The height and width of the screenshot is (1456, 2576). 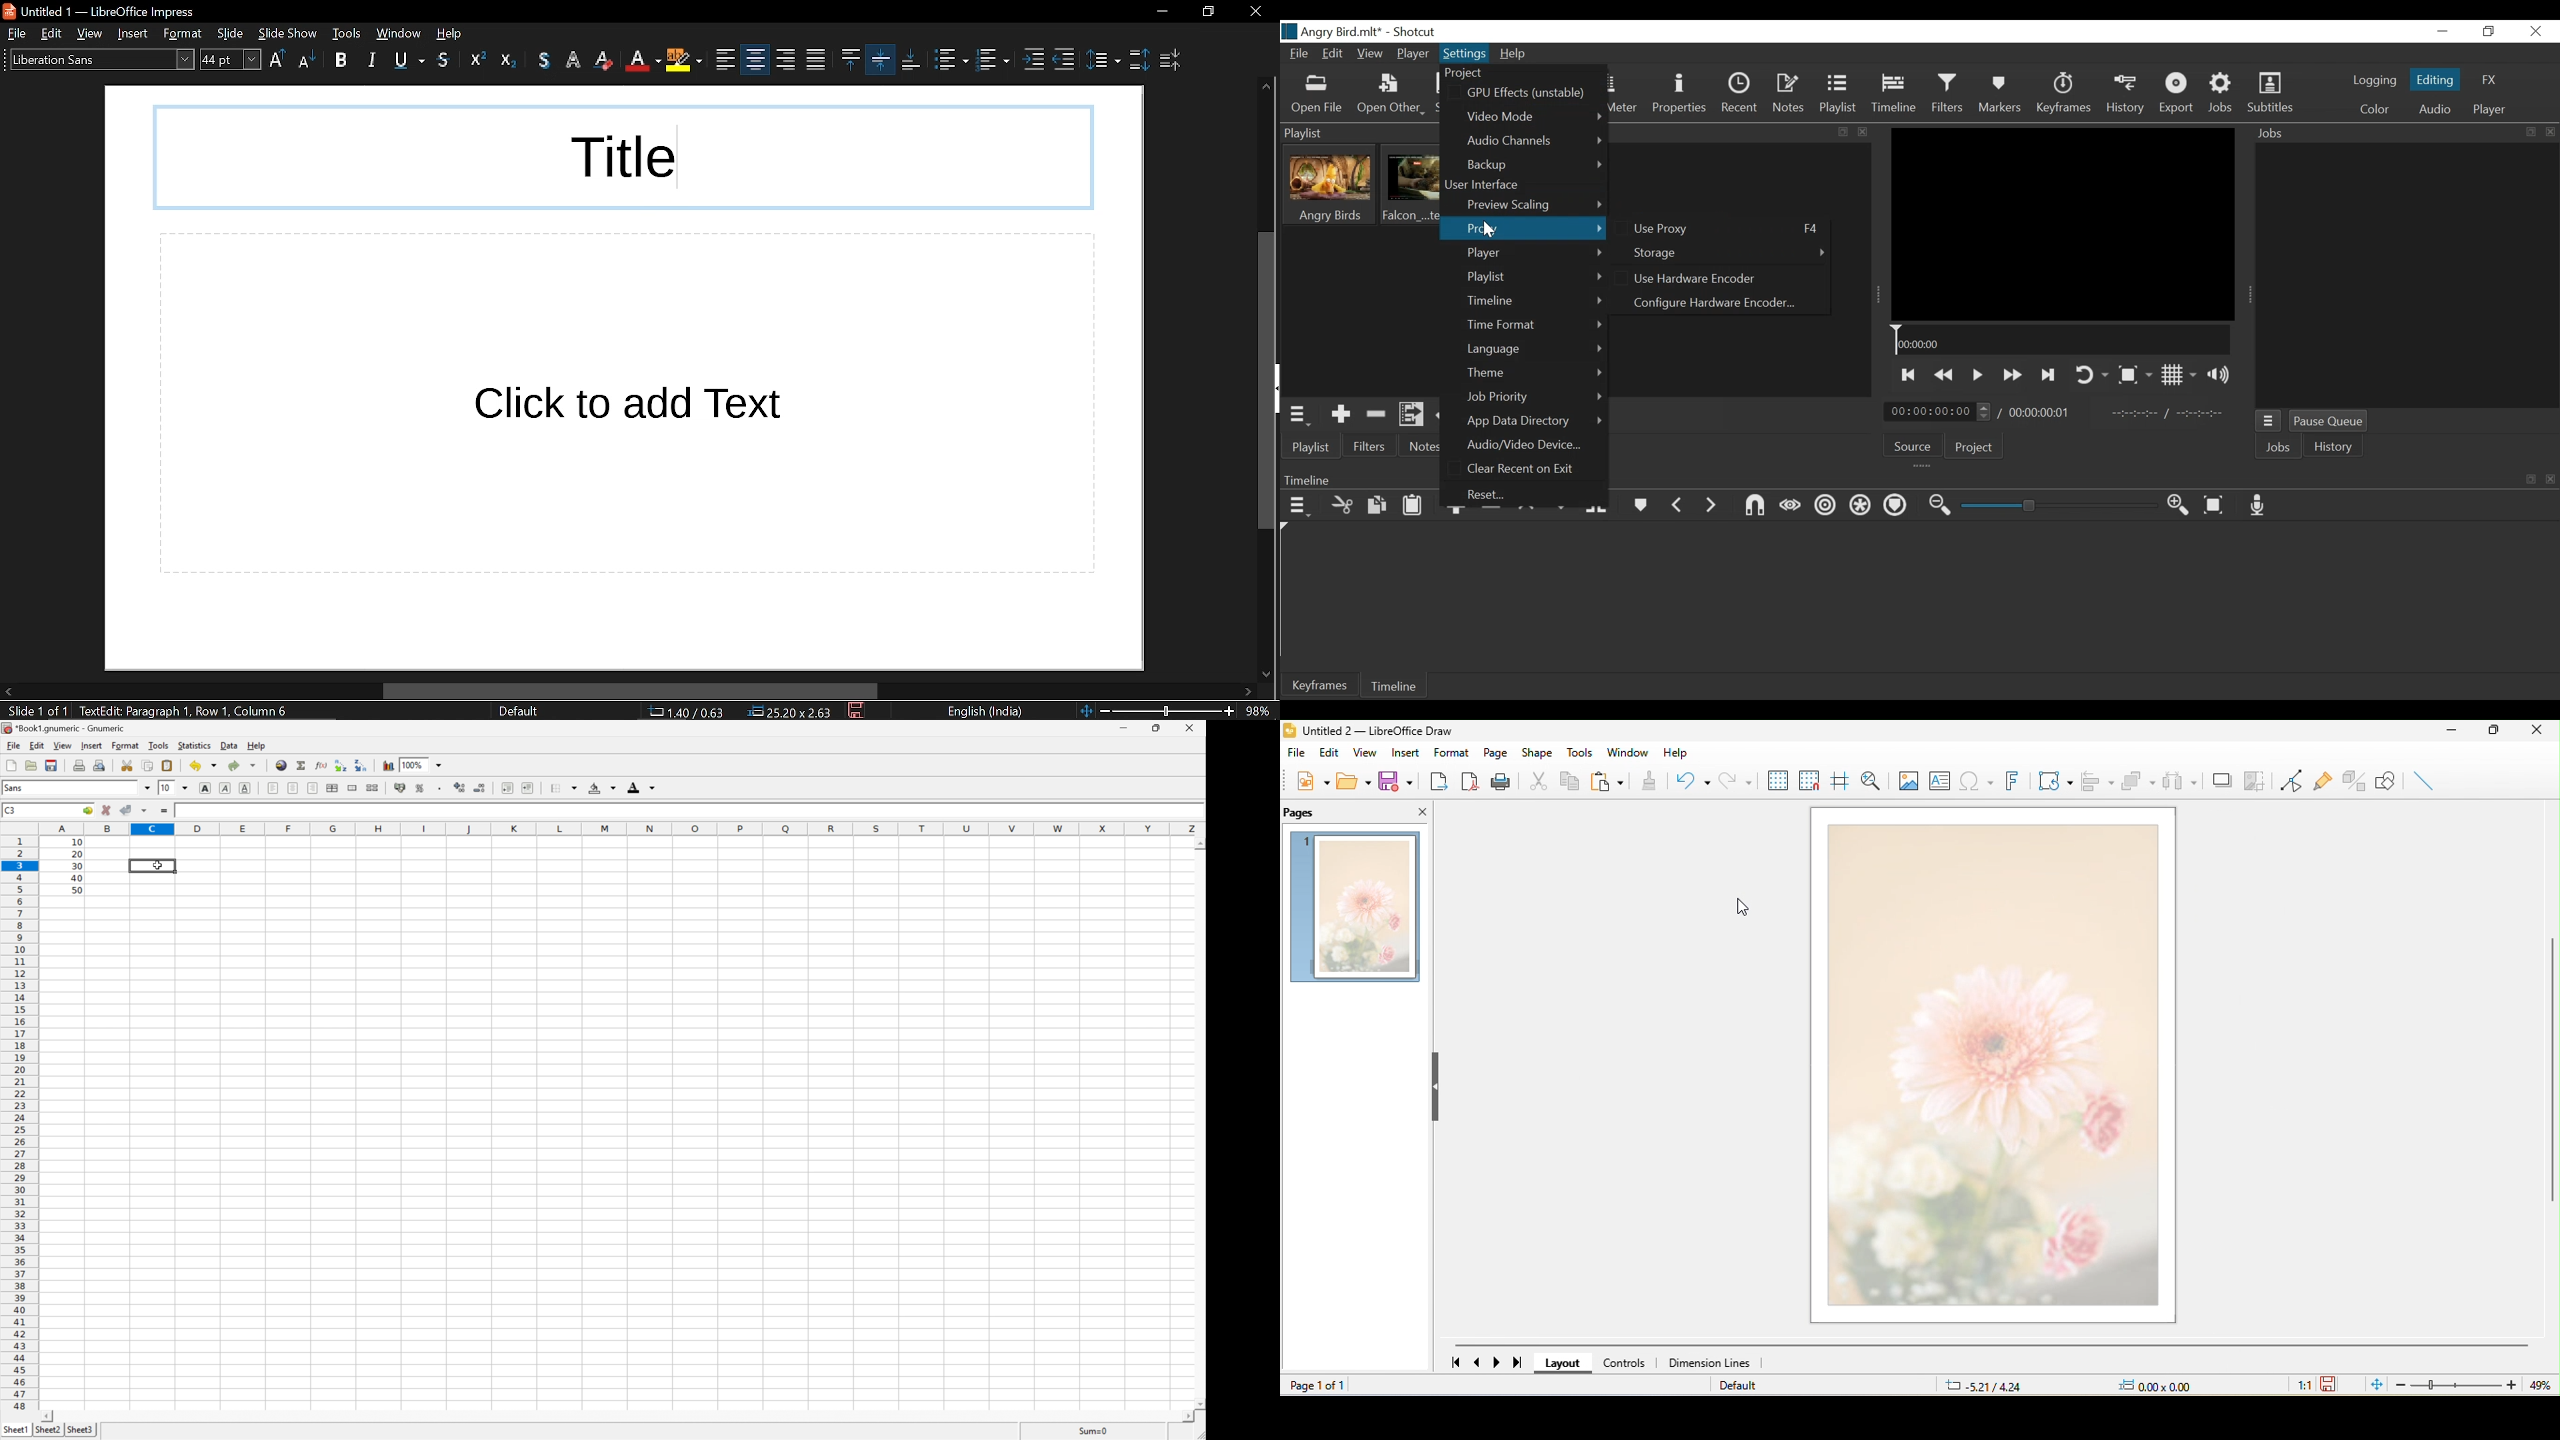 What do you see at coordinates (1138, 58) in the screenshot?
I see `increase paragraph spacing` at bounding box center [1138, 58].